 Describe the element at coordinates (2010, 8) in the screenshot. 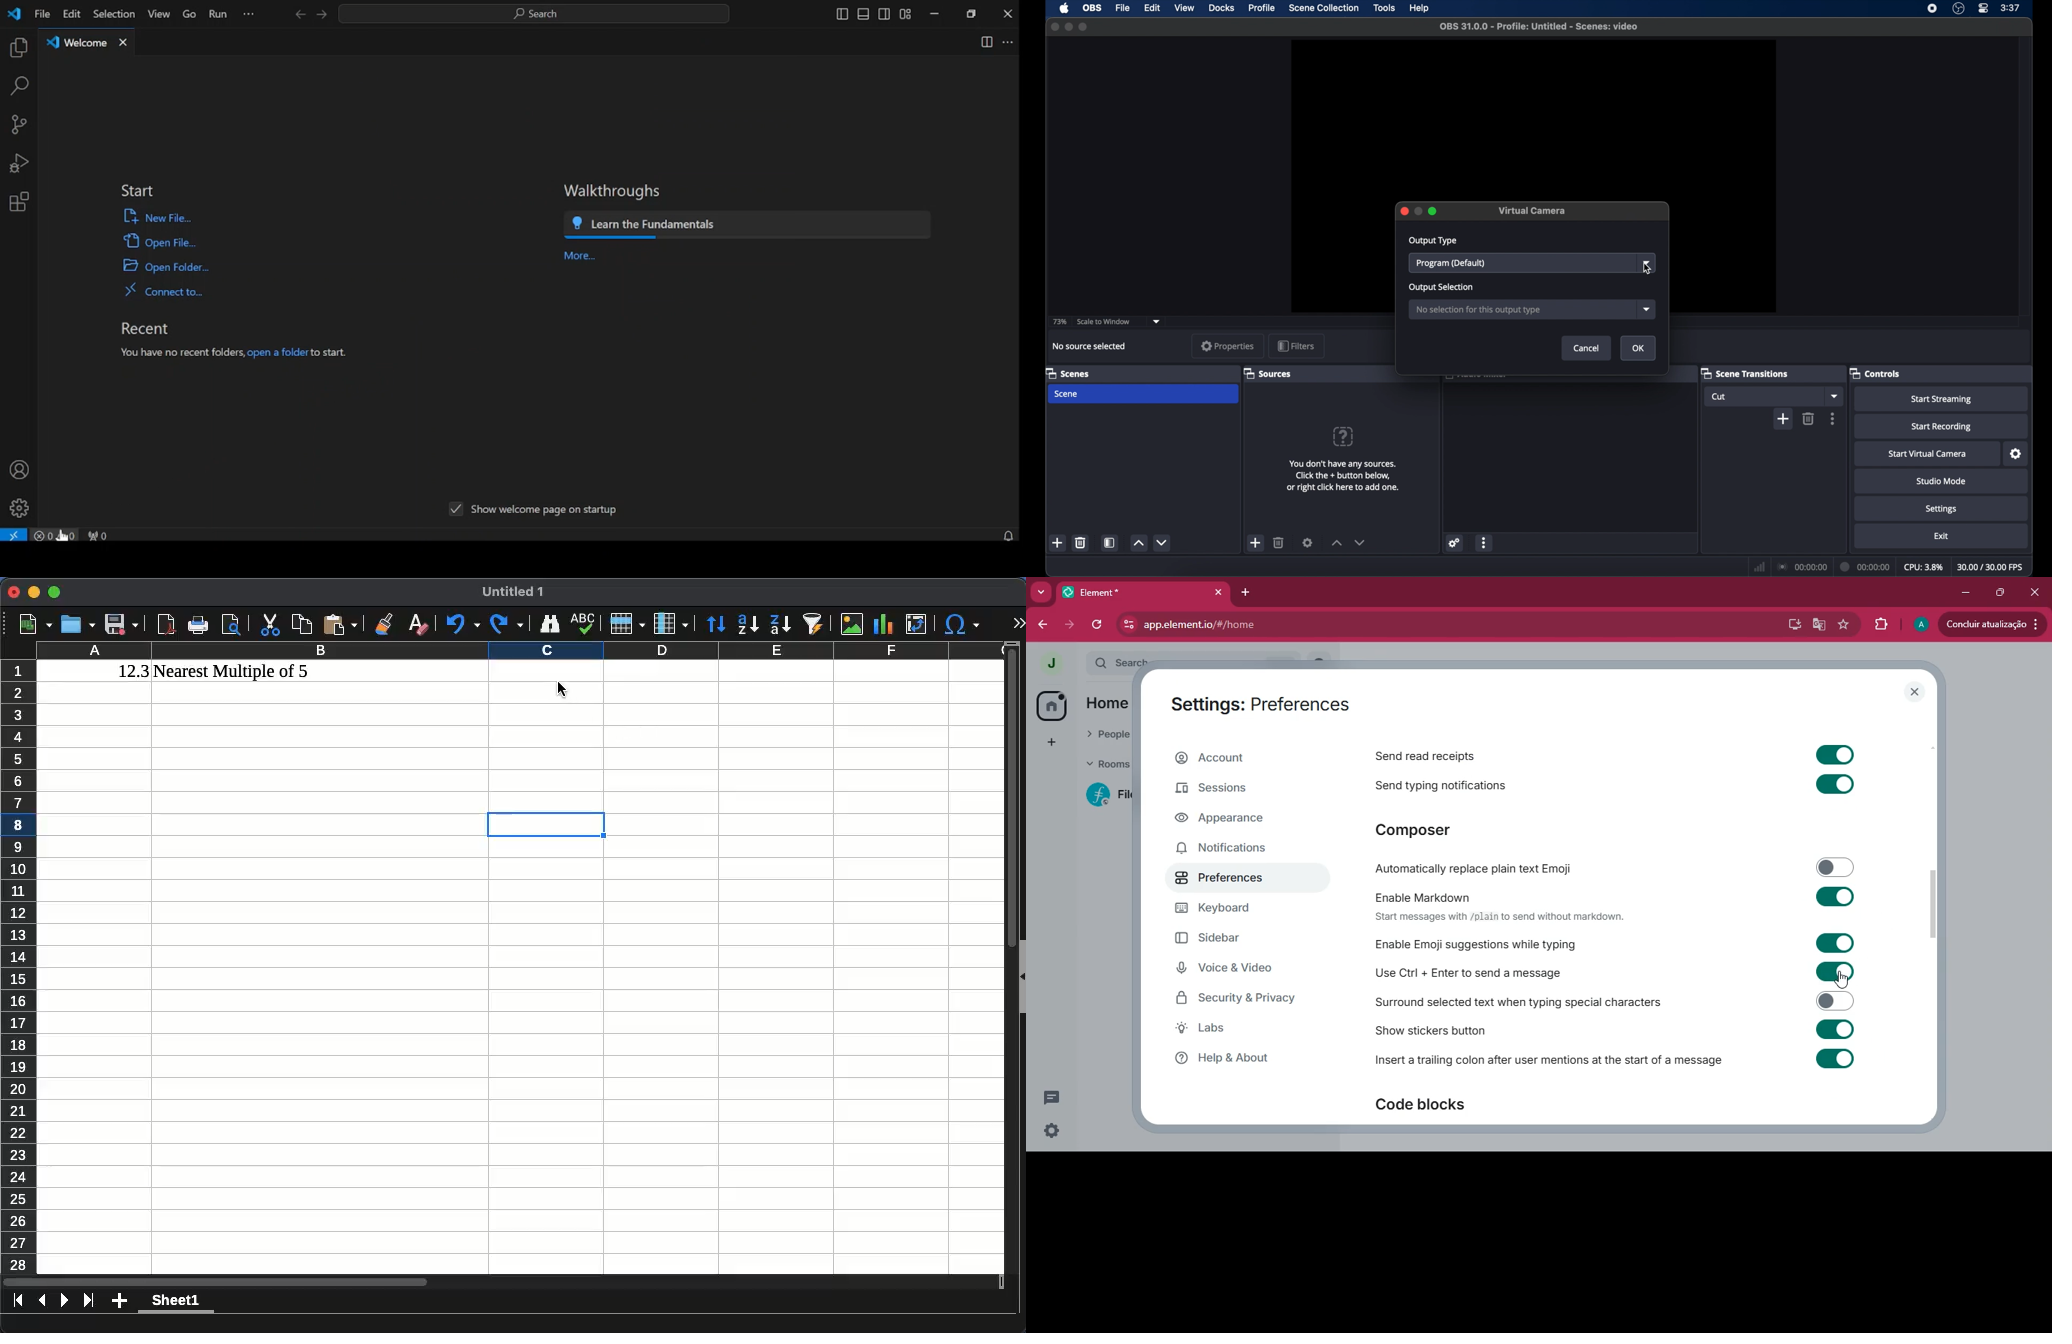

I see `time` at that location.